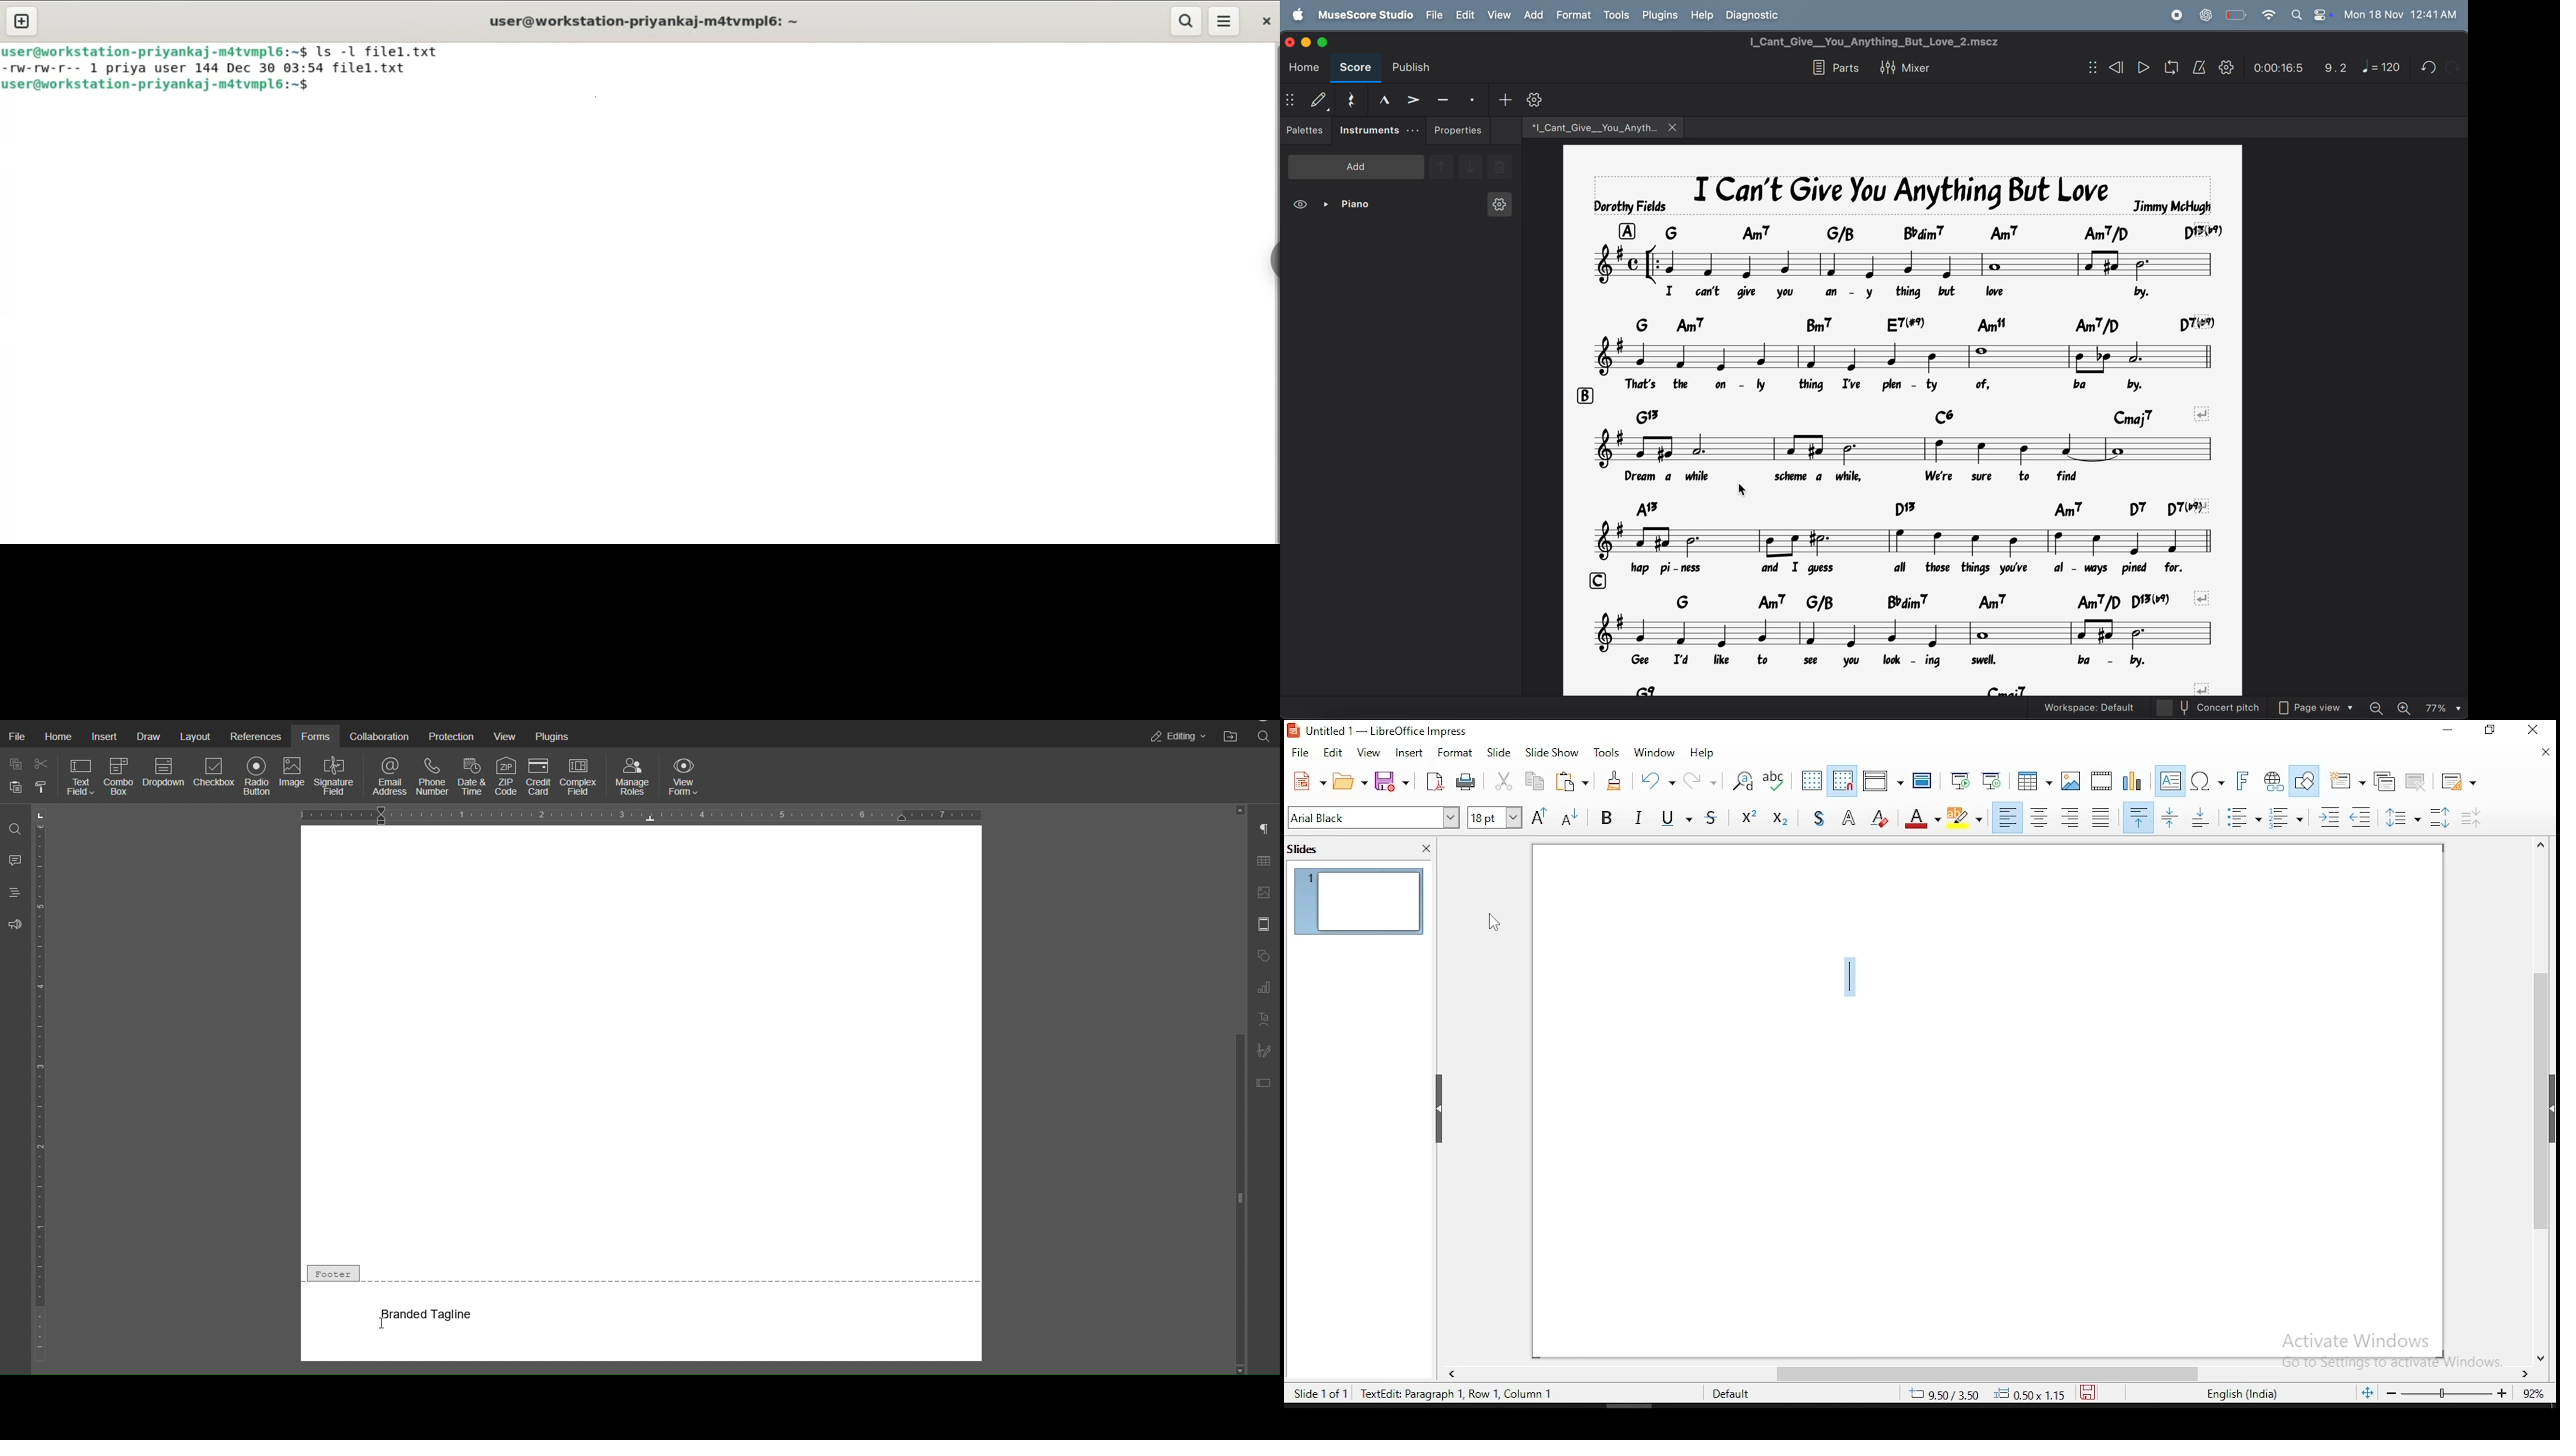 The image size is (2576, 1456). Describe the element at coordinates (1581, 394) in the screenshot. I see `row` at that location.